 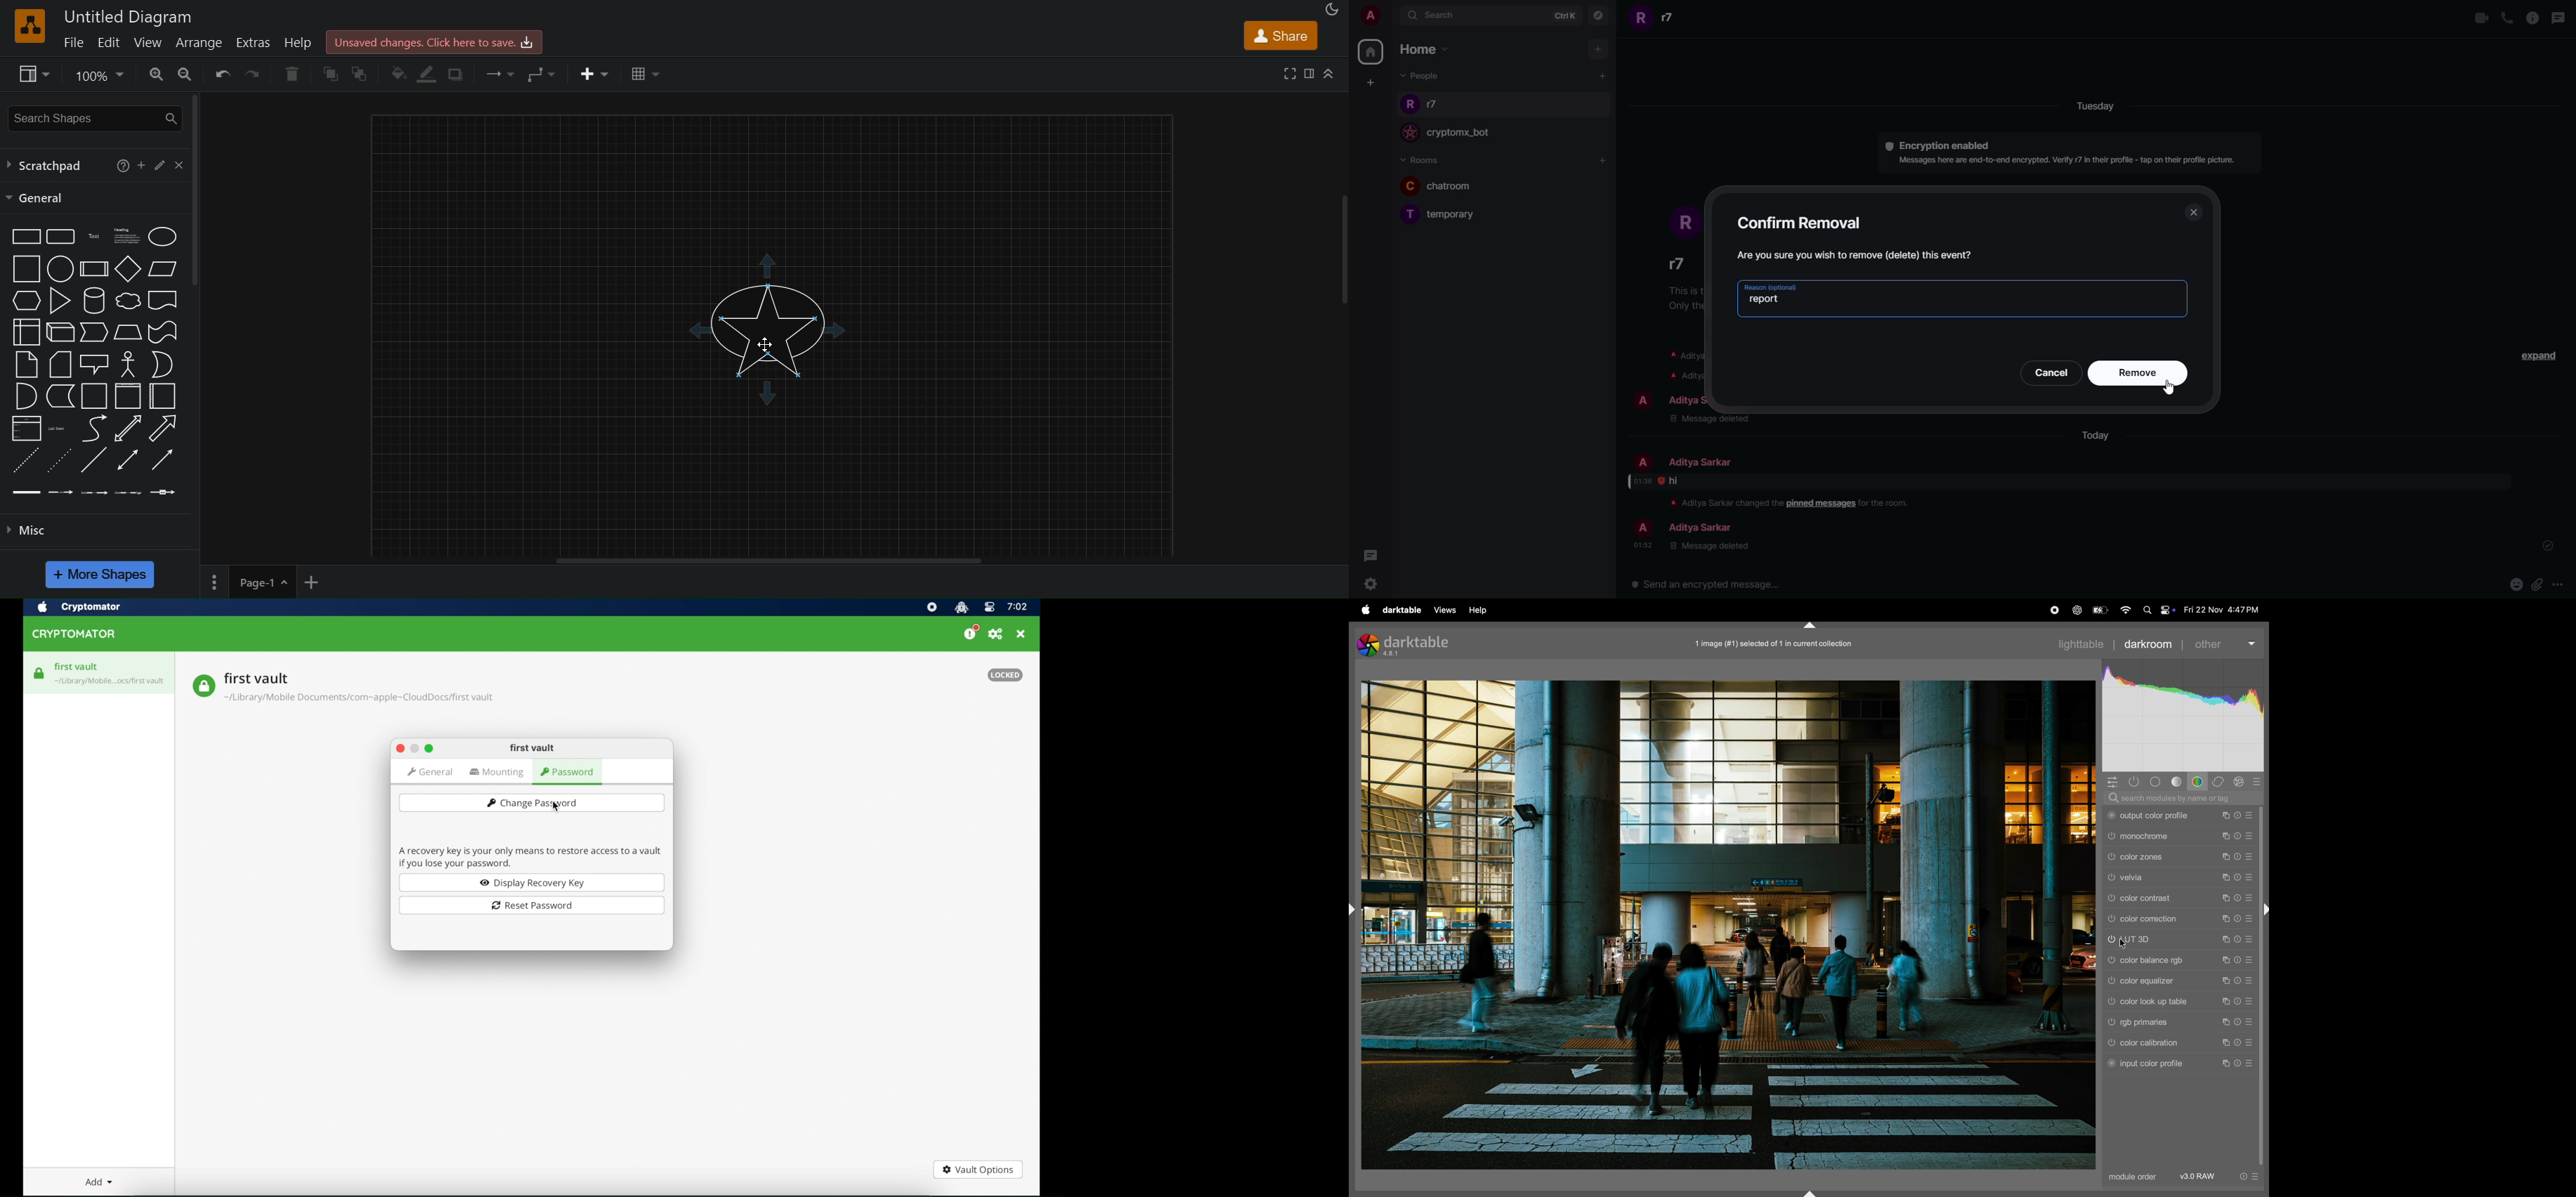 I want to click on confirm message, so click(x=1858, y=254).